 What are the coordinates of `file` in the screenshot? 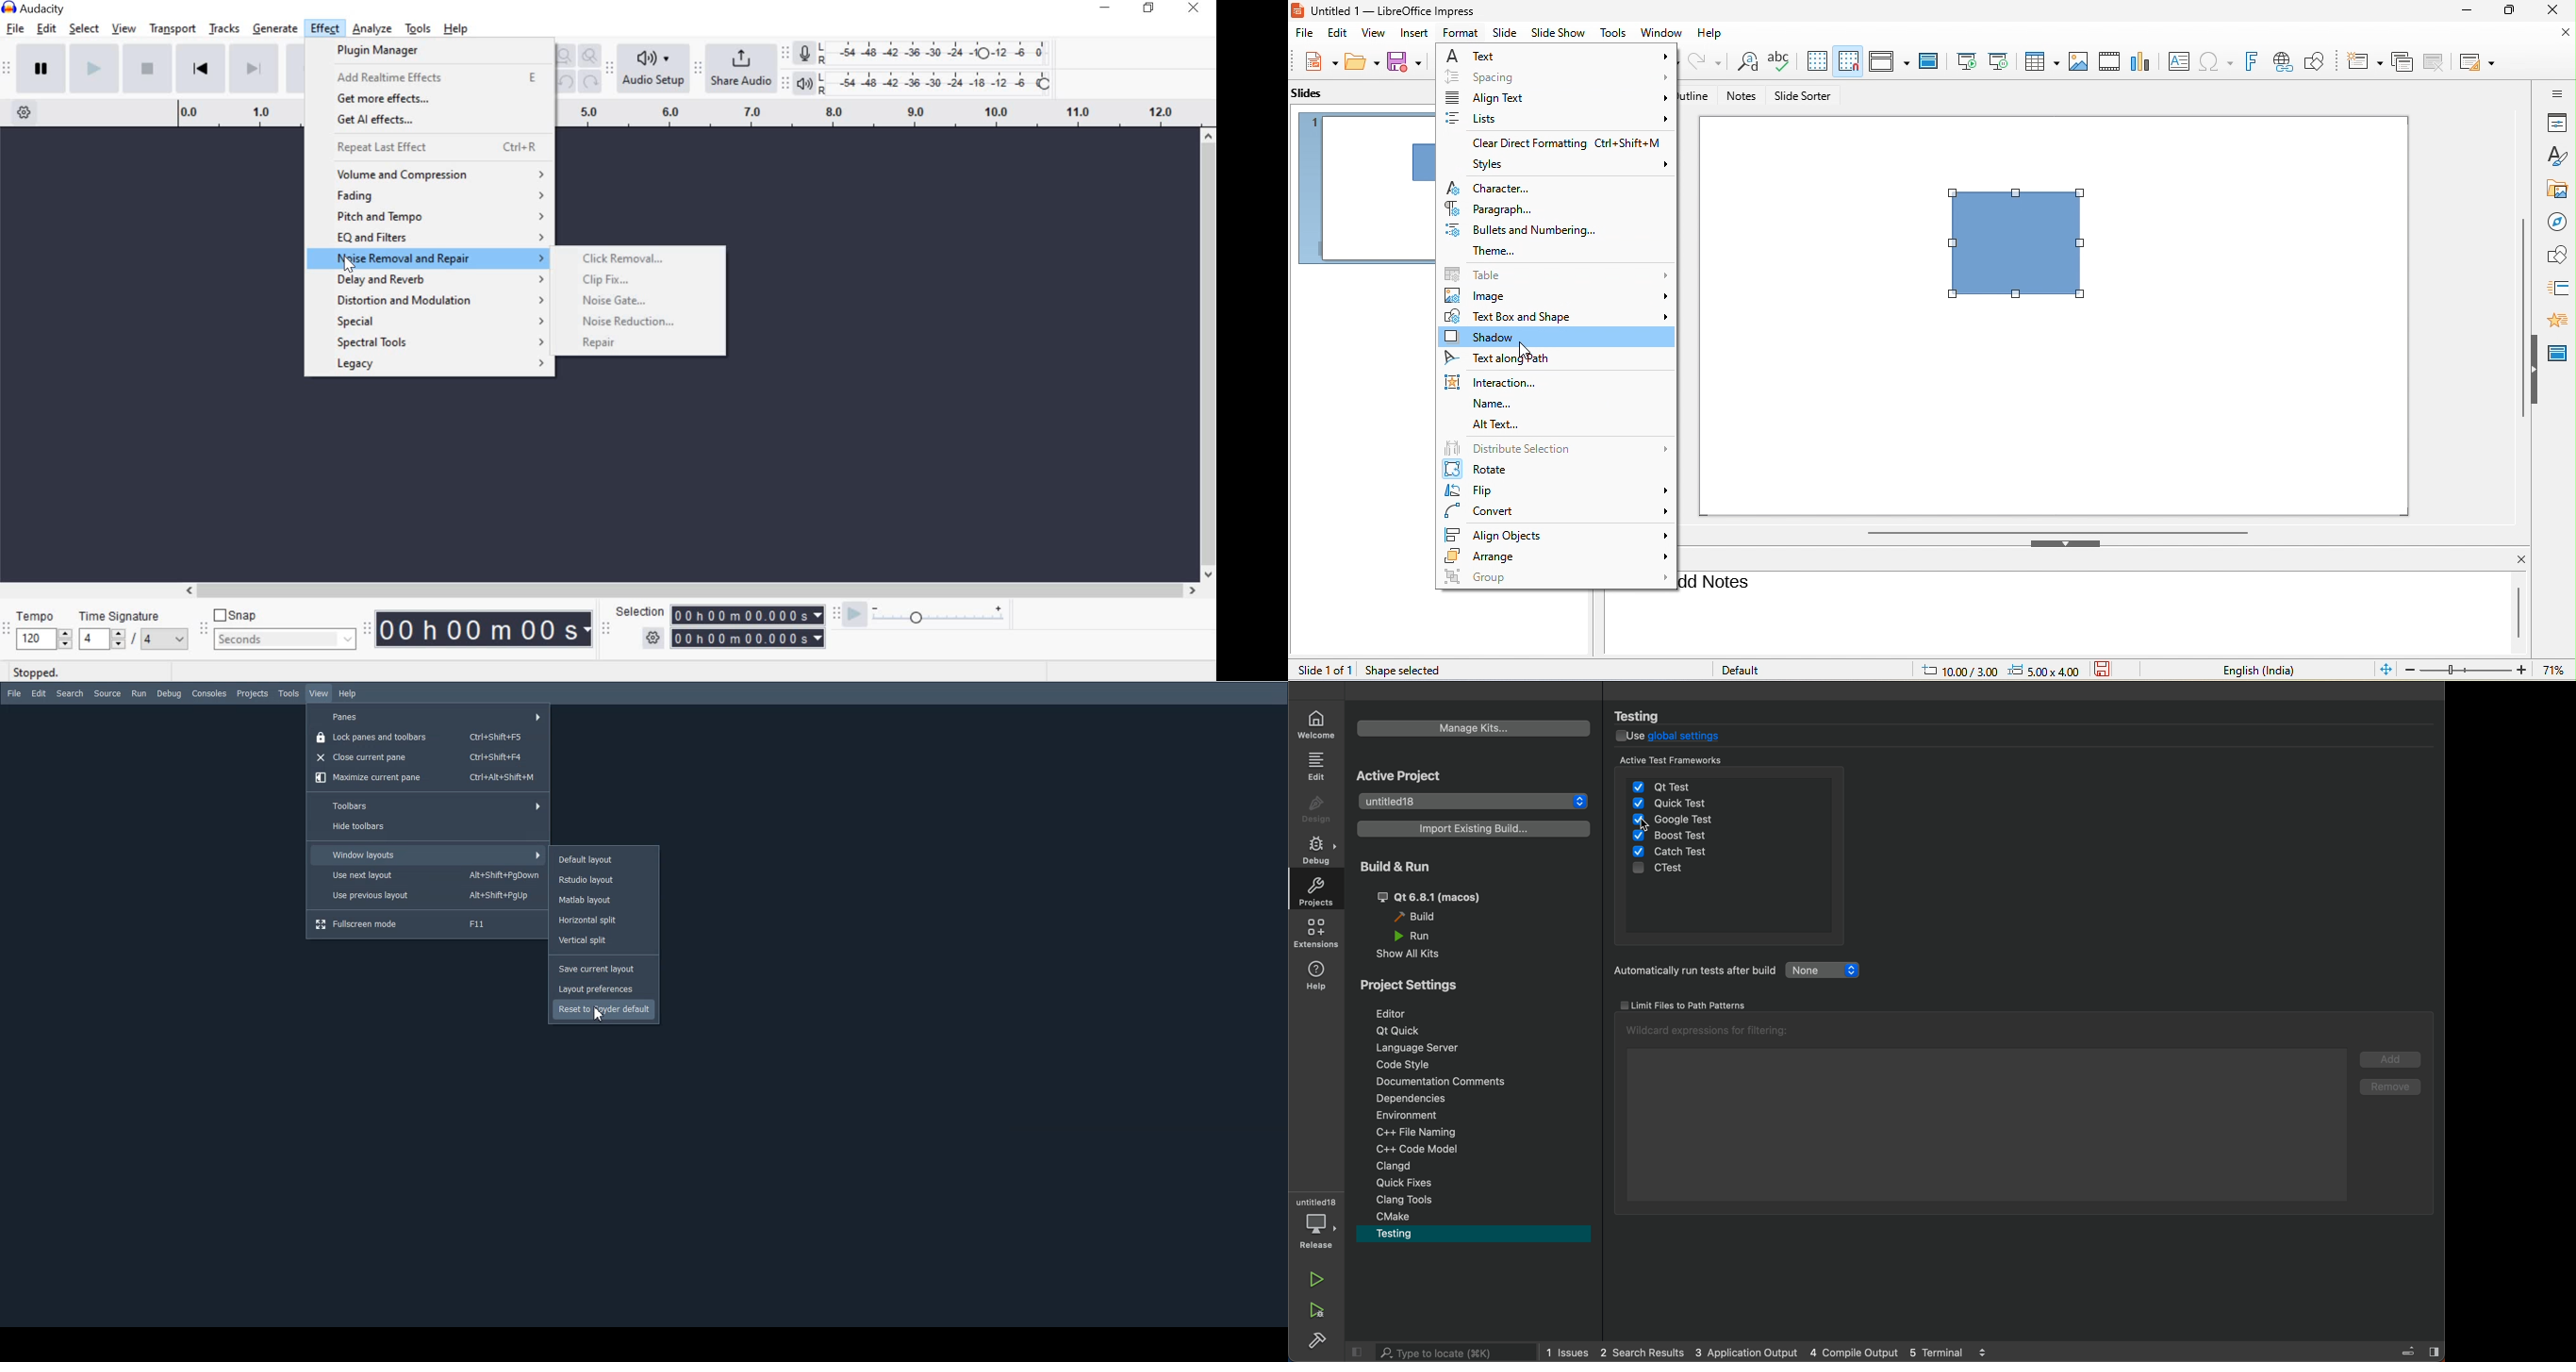 It's located at (1305, 34).